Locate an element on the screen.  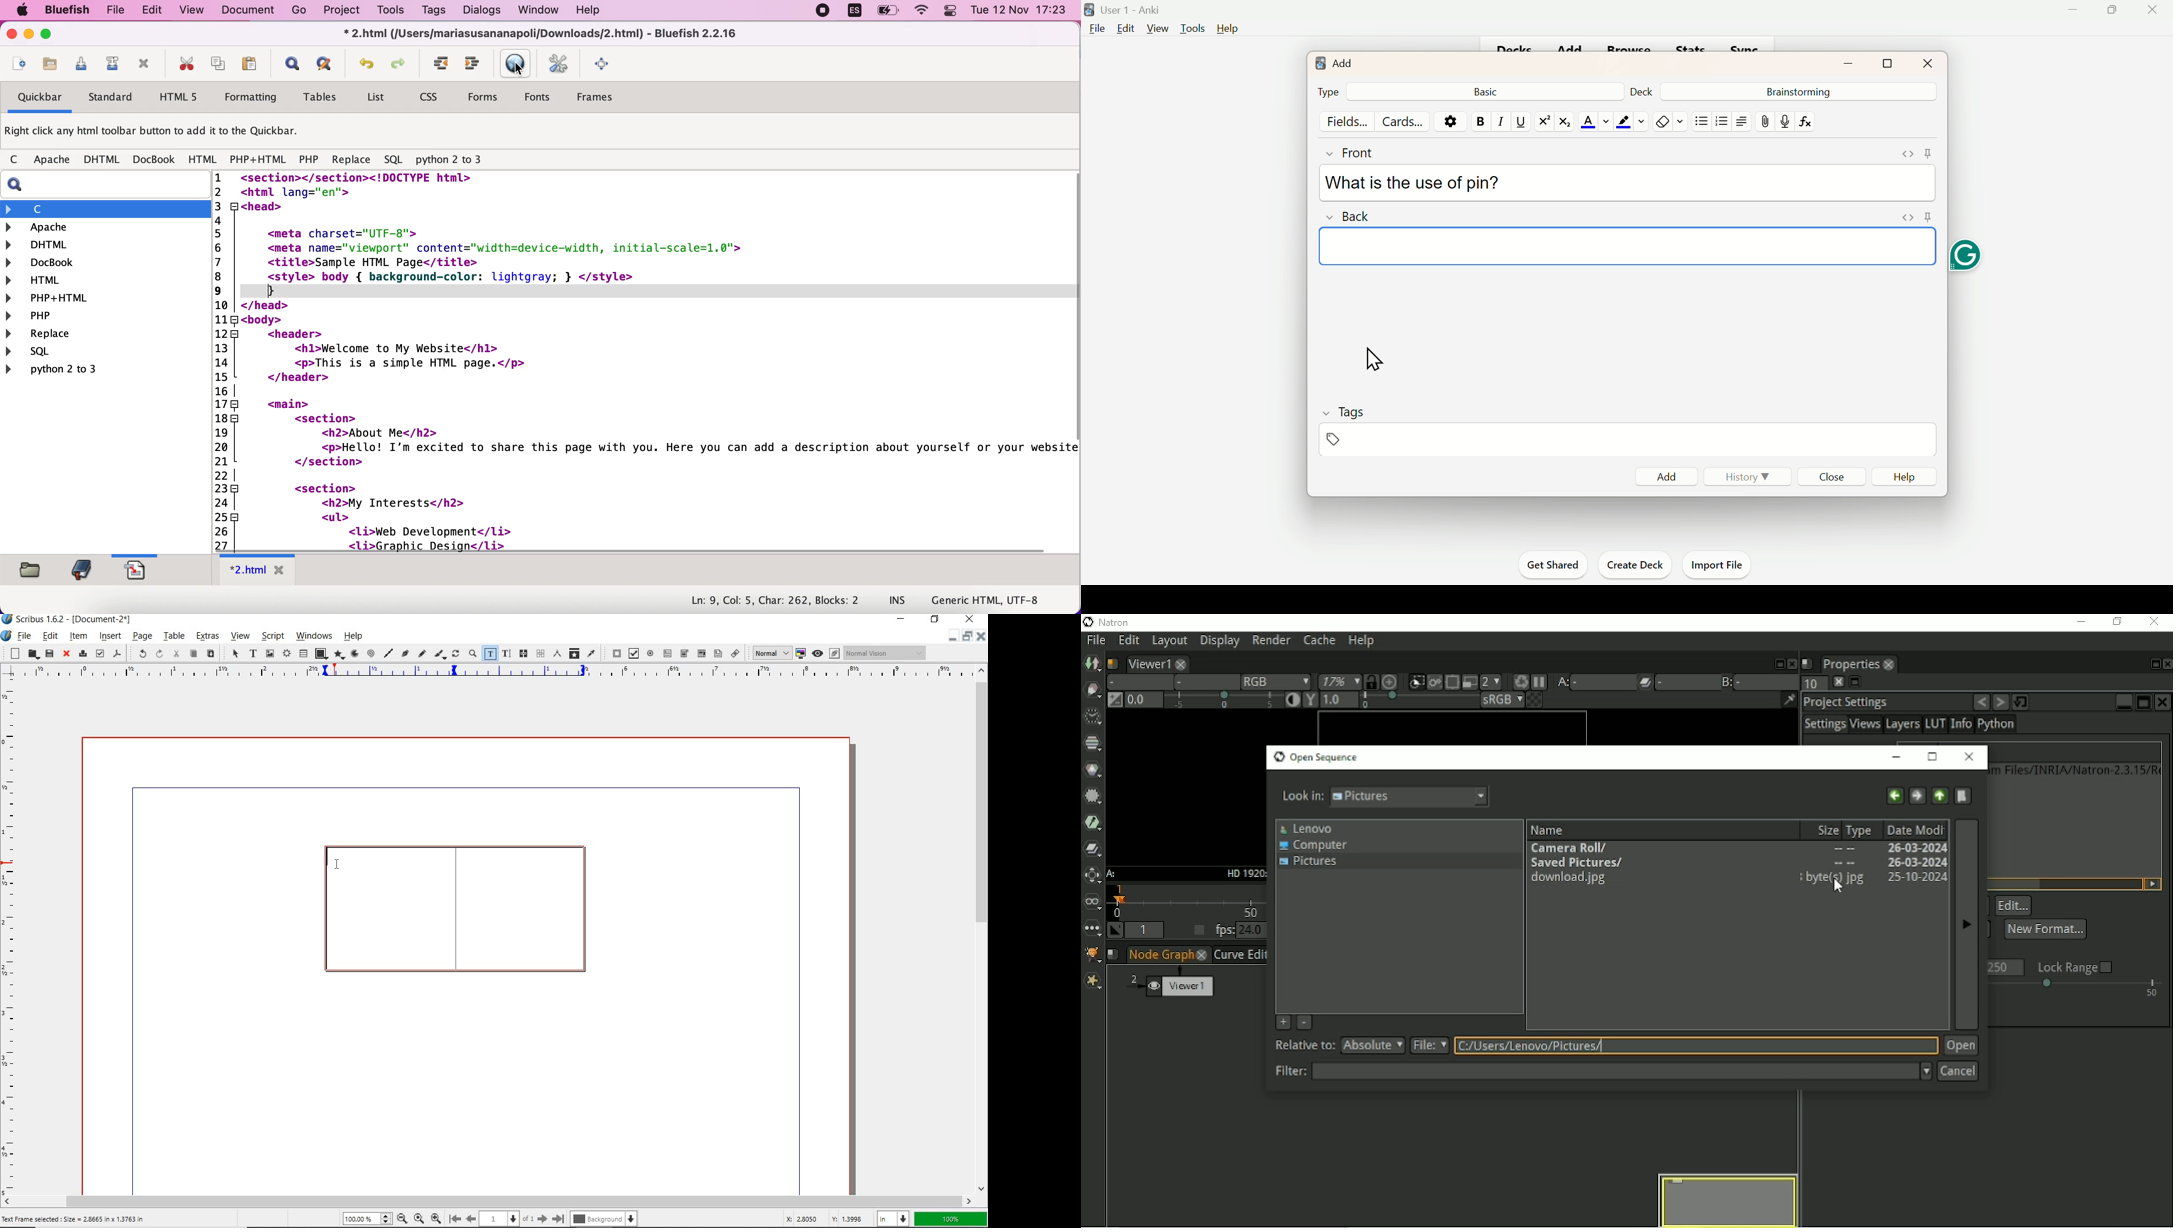
render frame is located at coordinates (286, 653).